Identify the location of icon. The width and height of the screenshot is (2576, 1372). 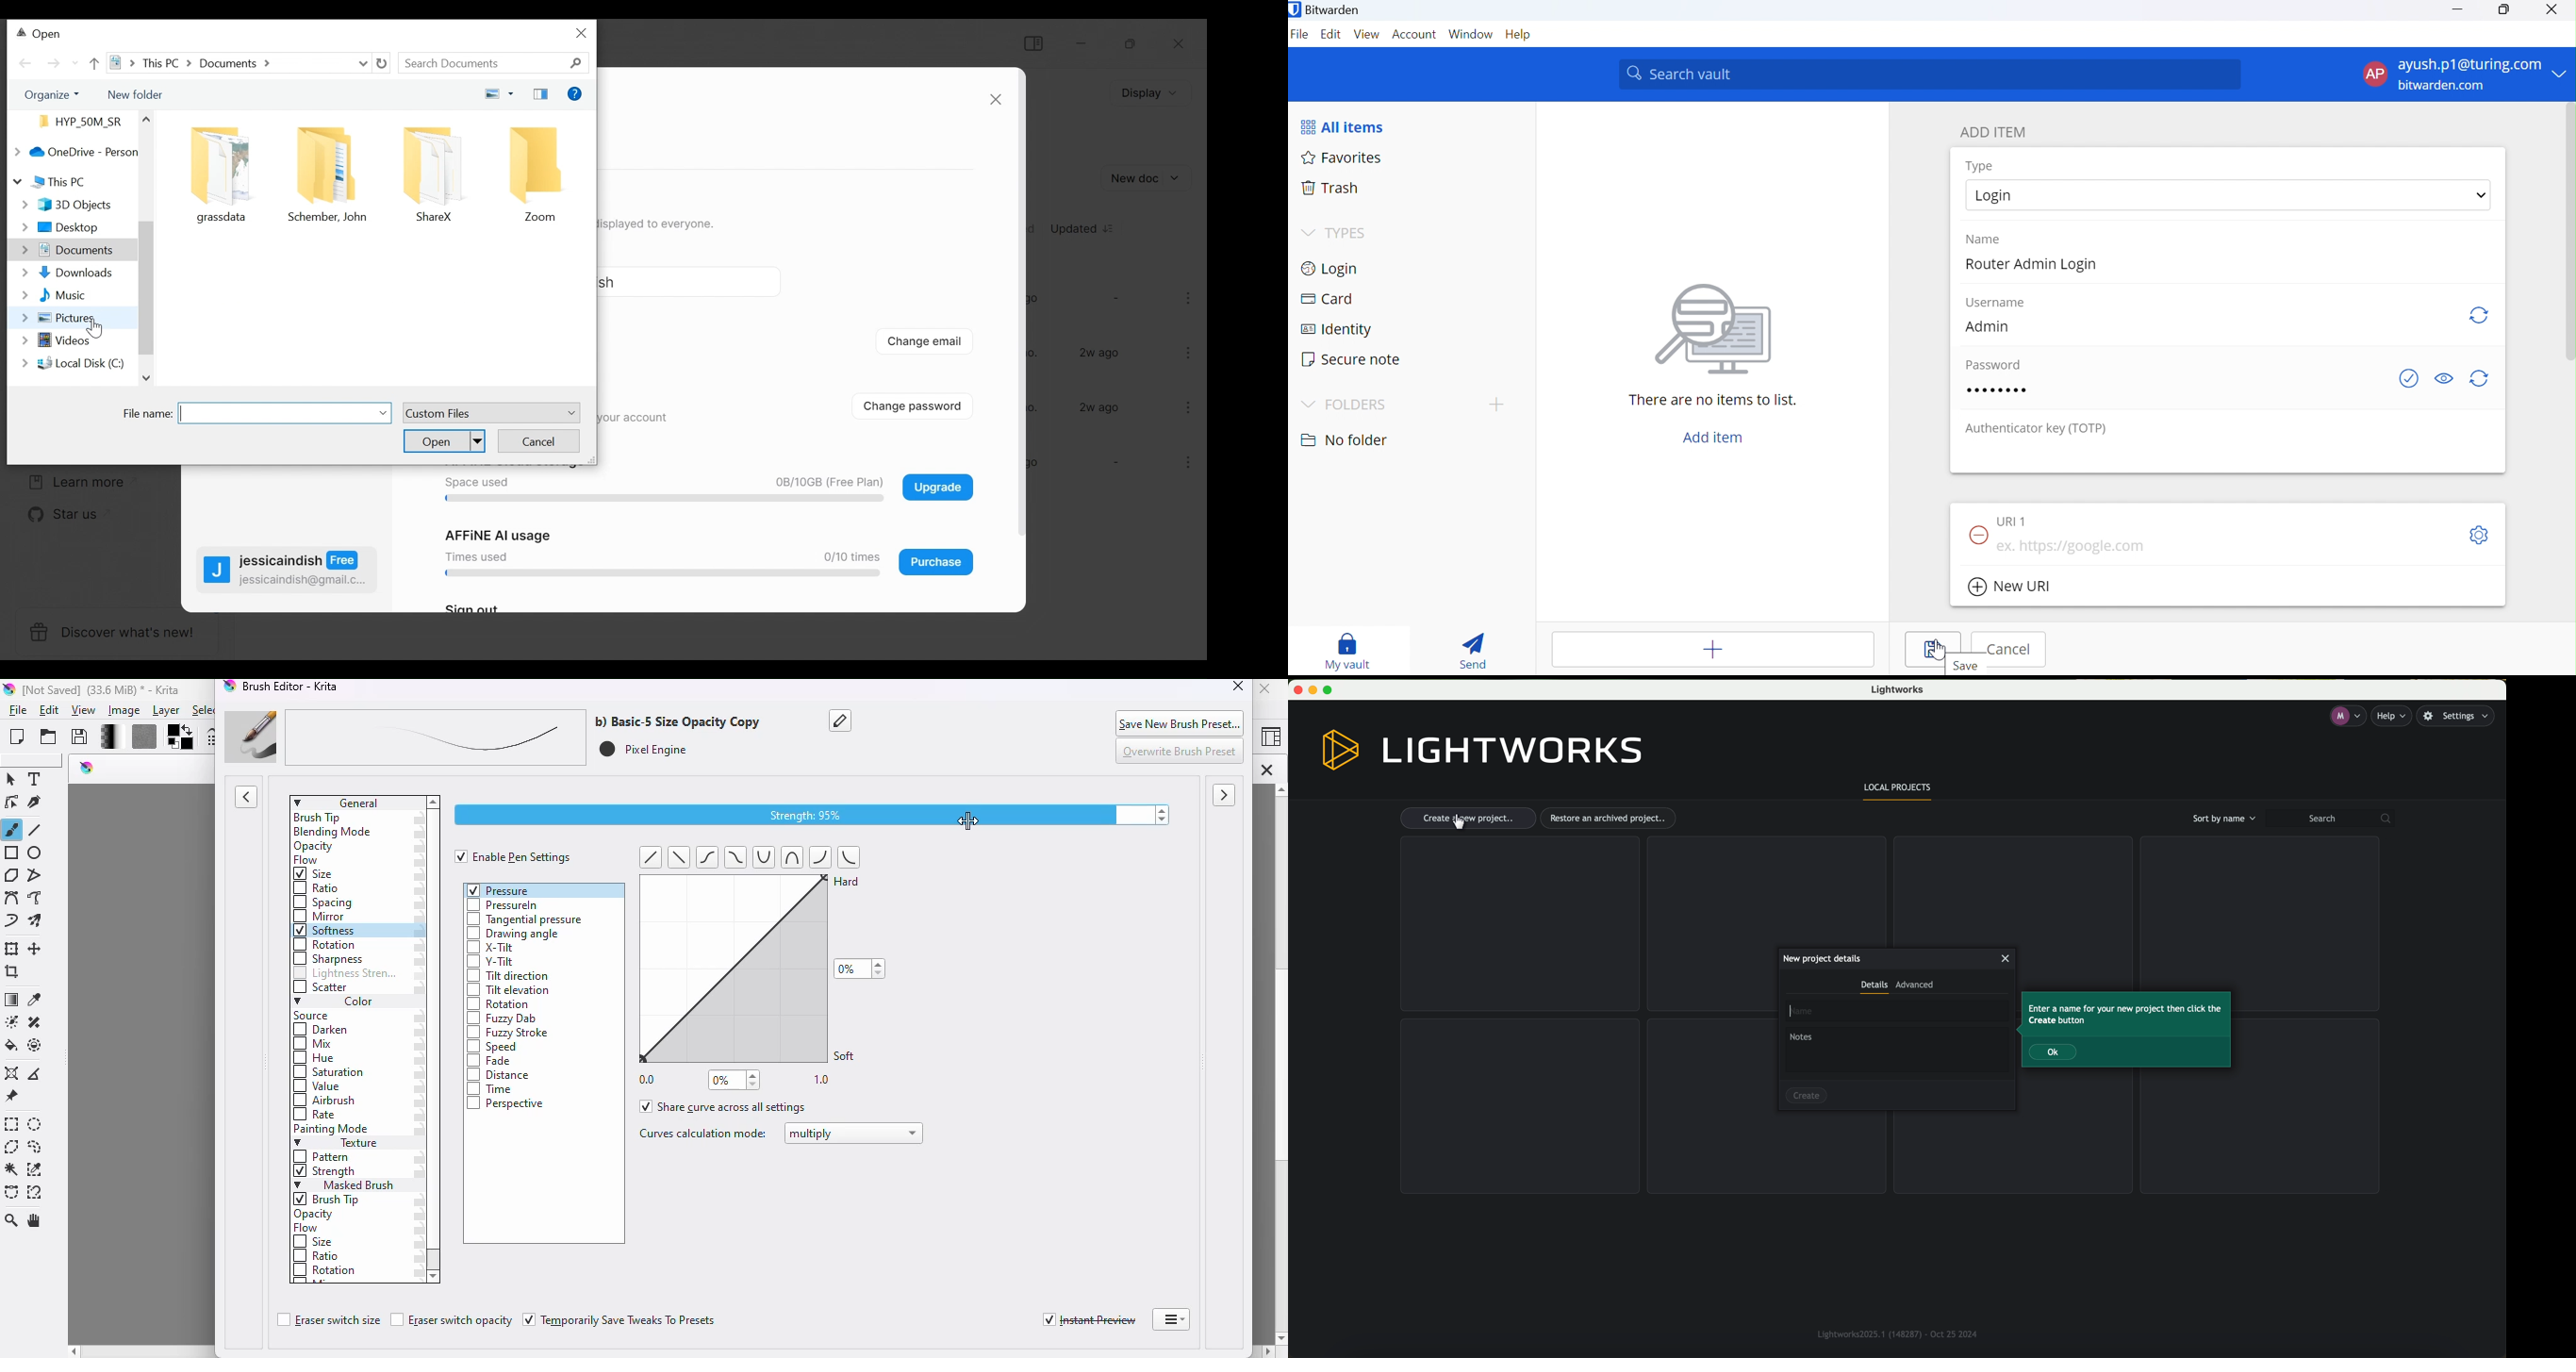
(222, 163).